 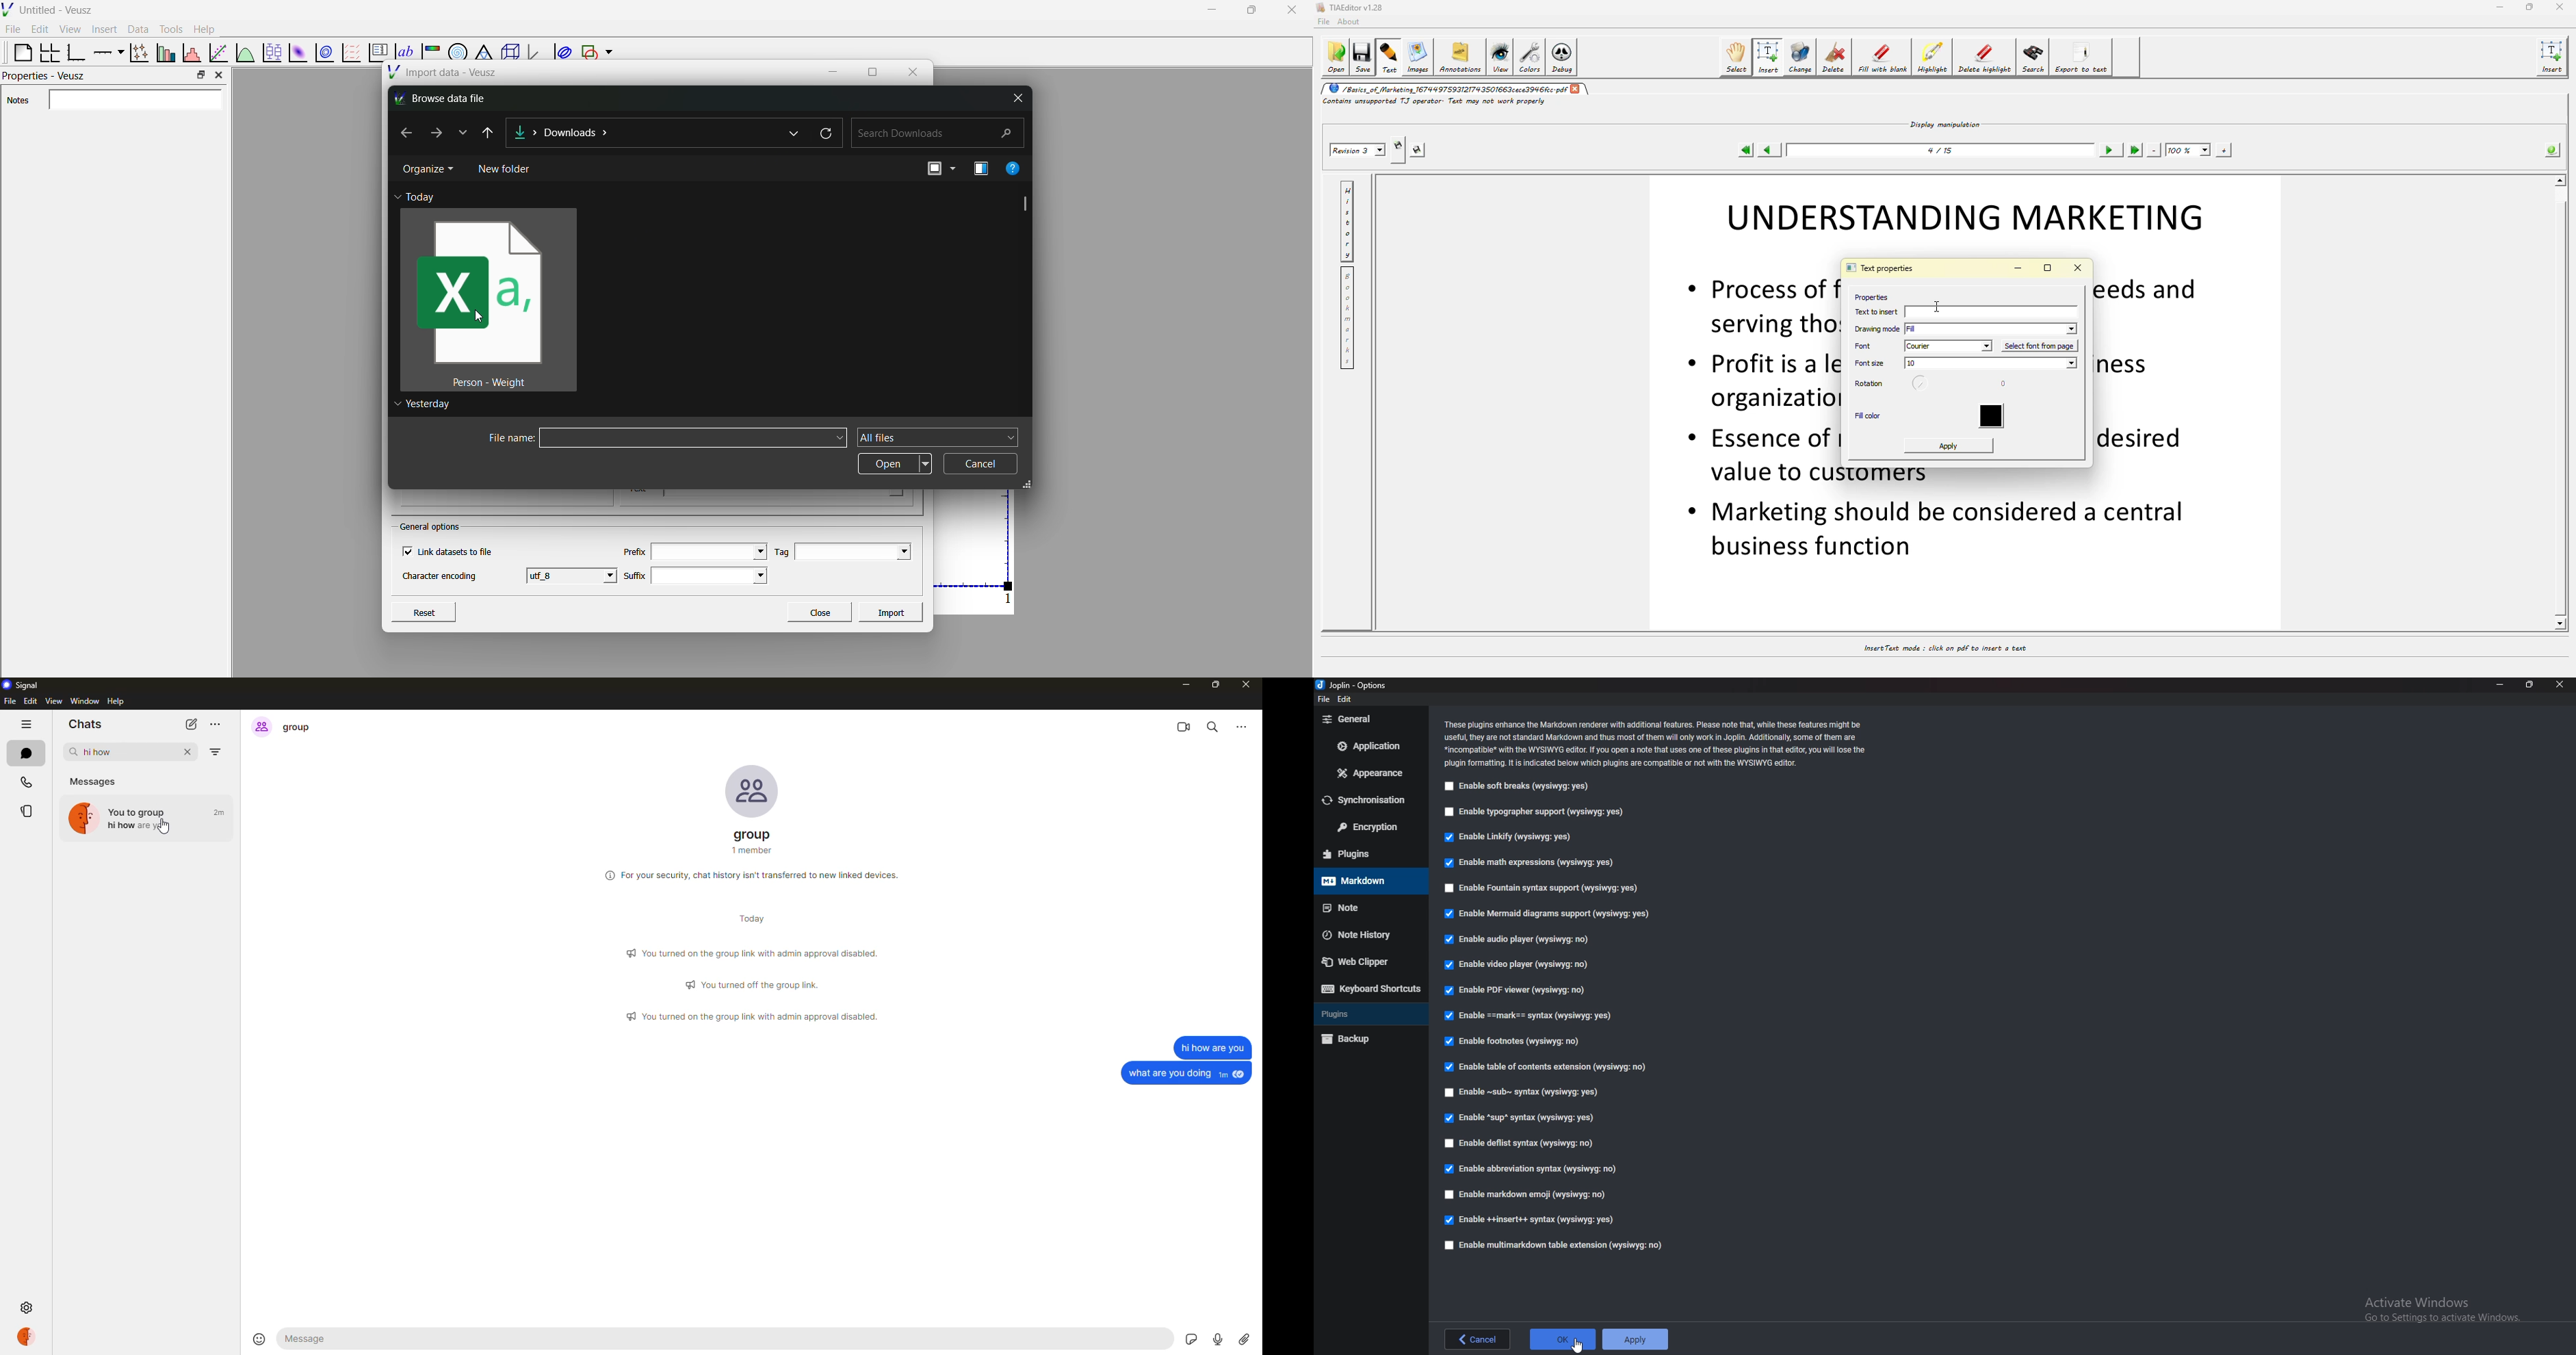 I want to click on Enable soft breaks (wysiwyg: yes), so click(x=1521, y=785).